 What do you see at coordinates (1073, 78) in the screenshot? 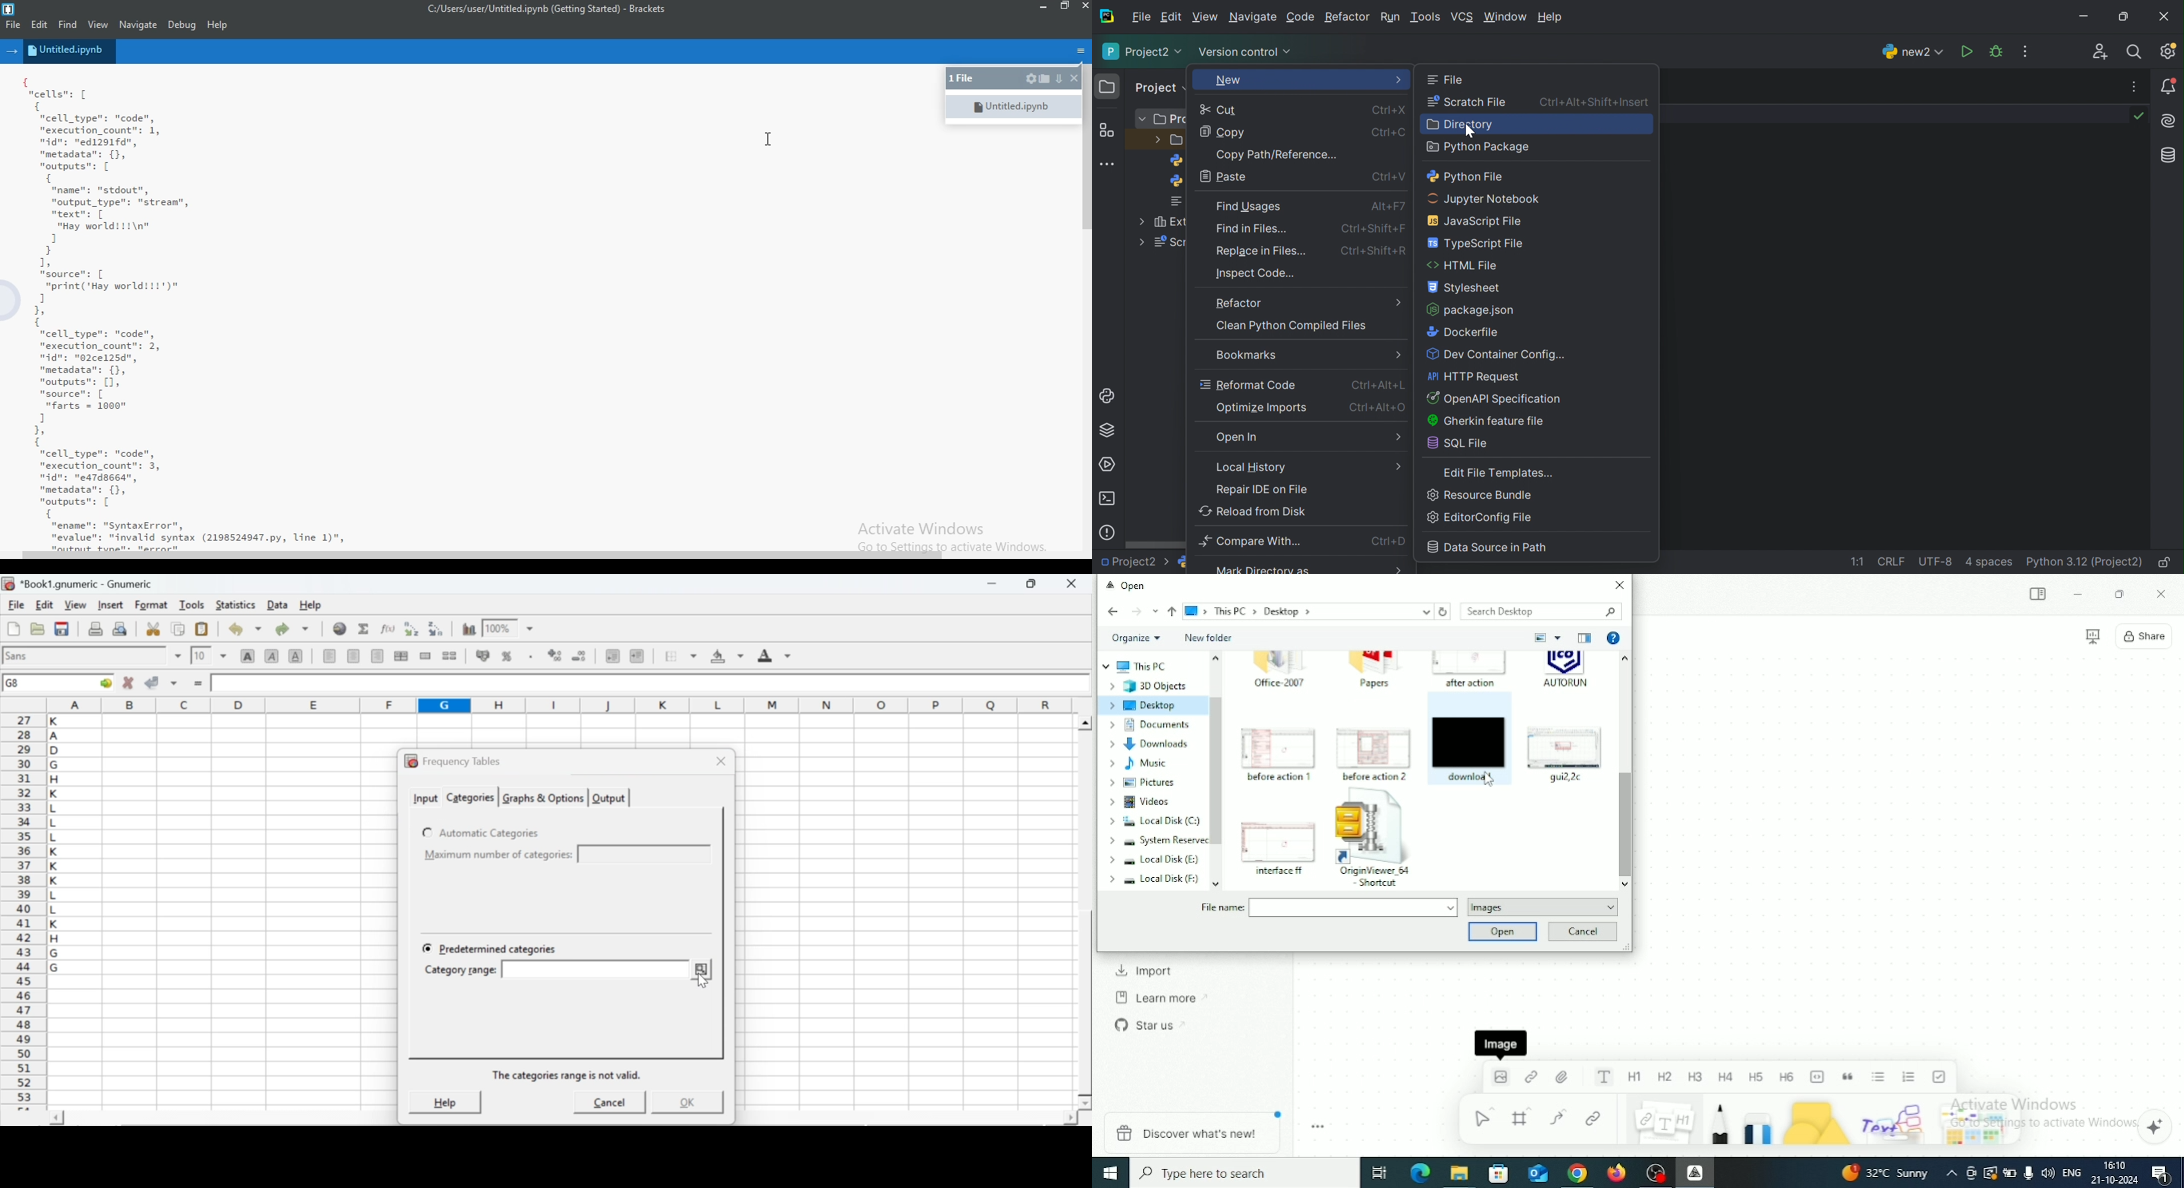
I see `close` at bounding box center [1073, 78].